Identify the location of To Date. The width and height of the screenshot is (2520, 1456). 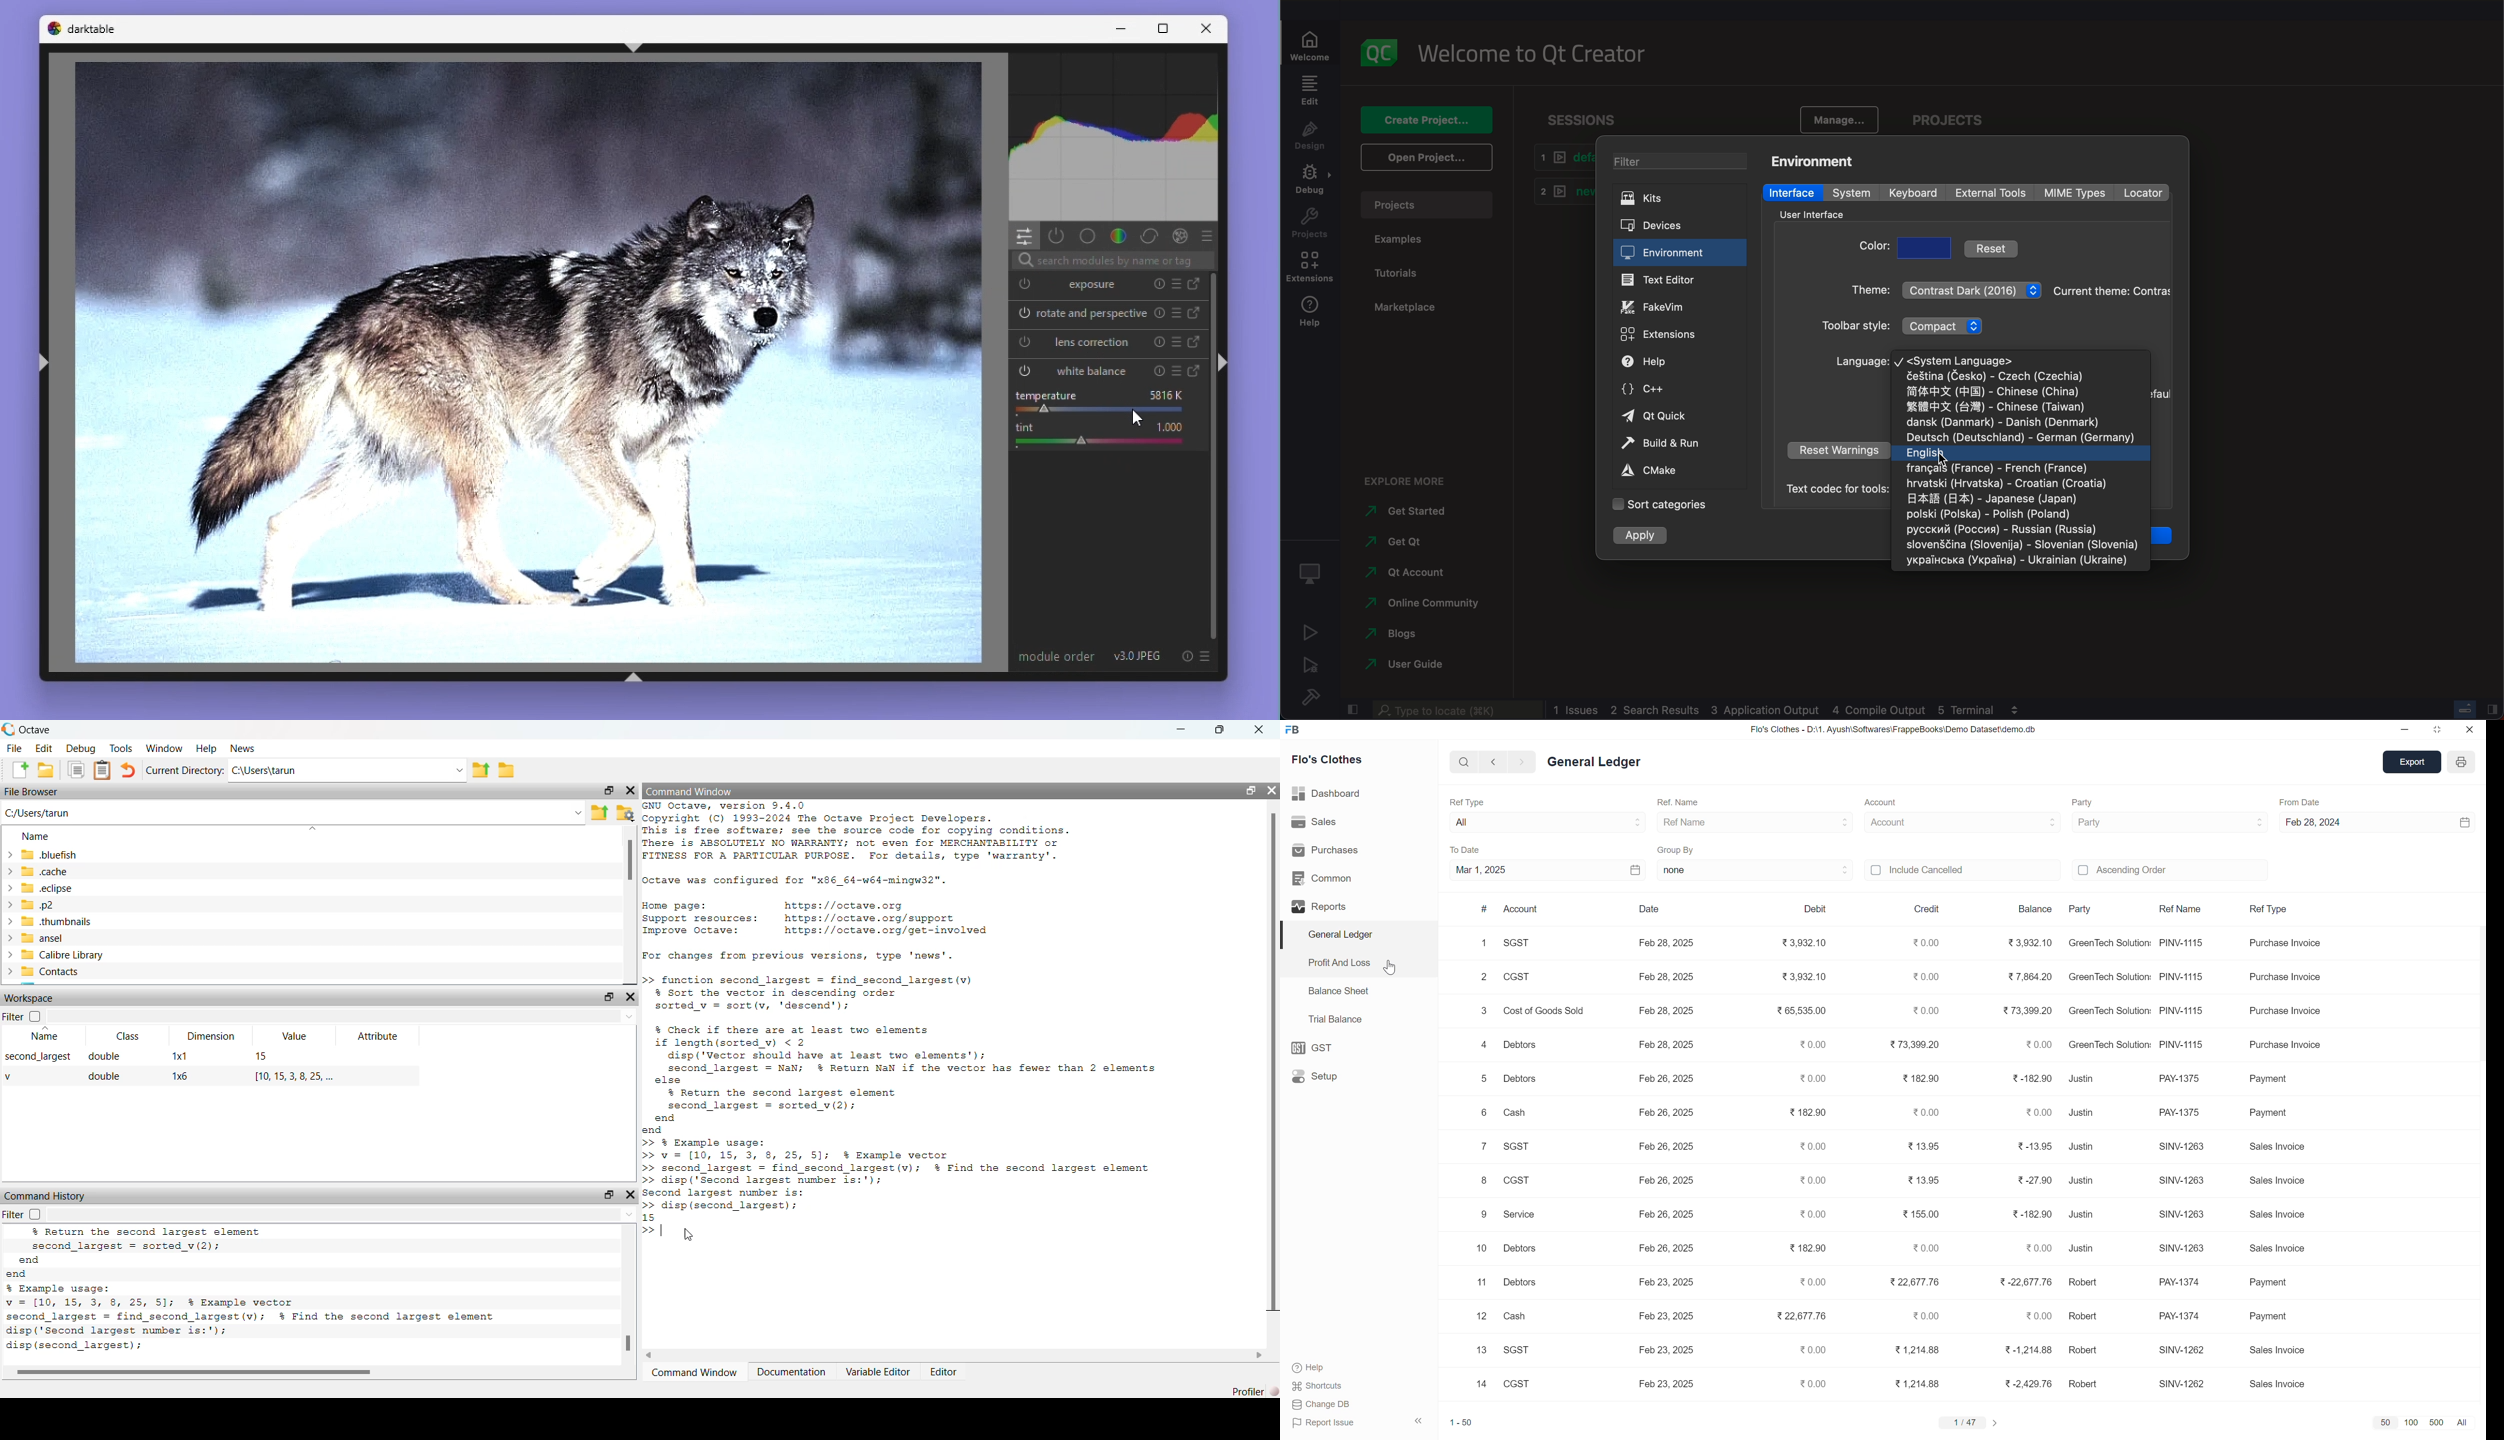
(1477, 849).